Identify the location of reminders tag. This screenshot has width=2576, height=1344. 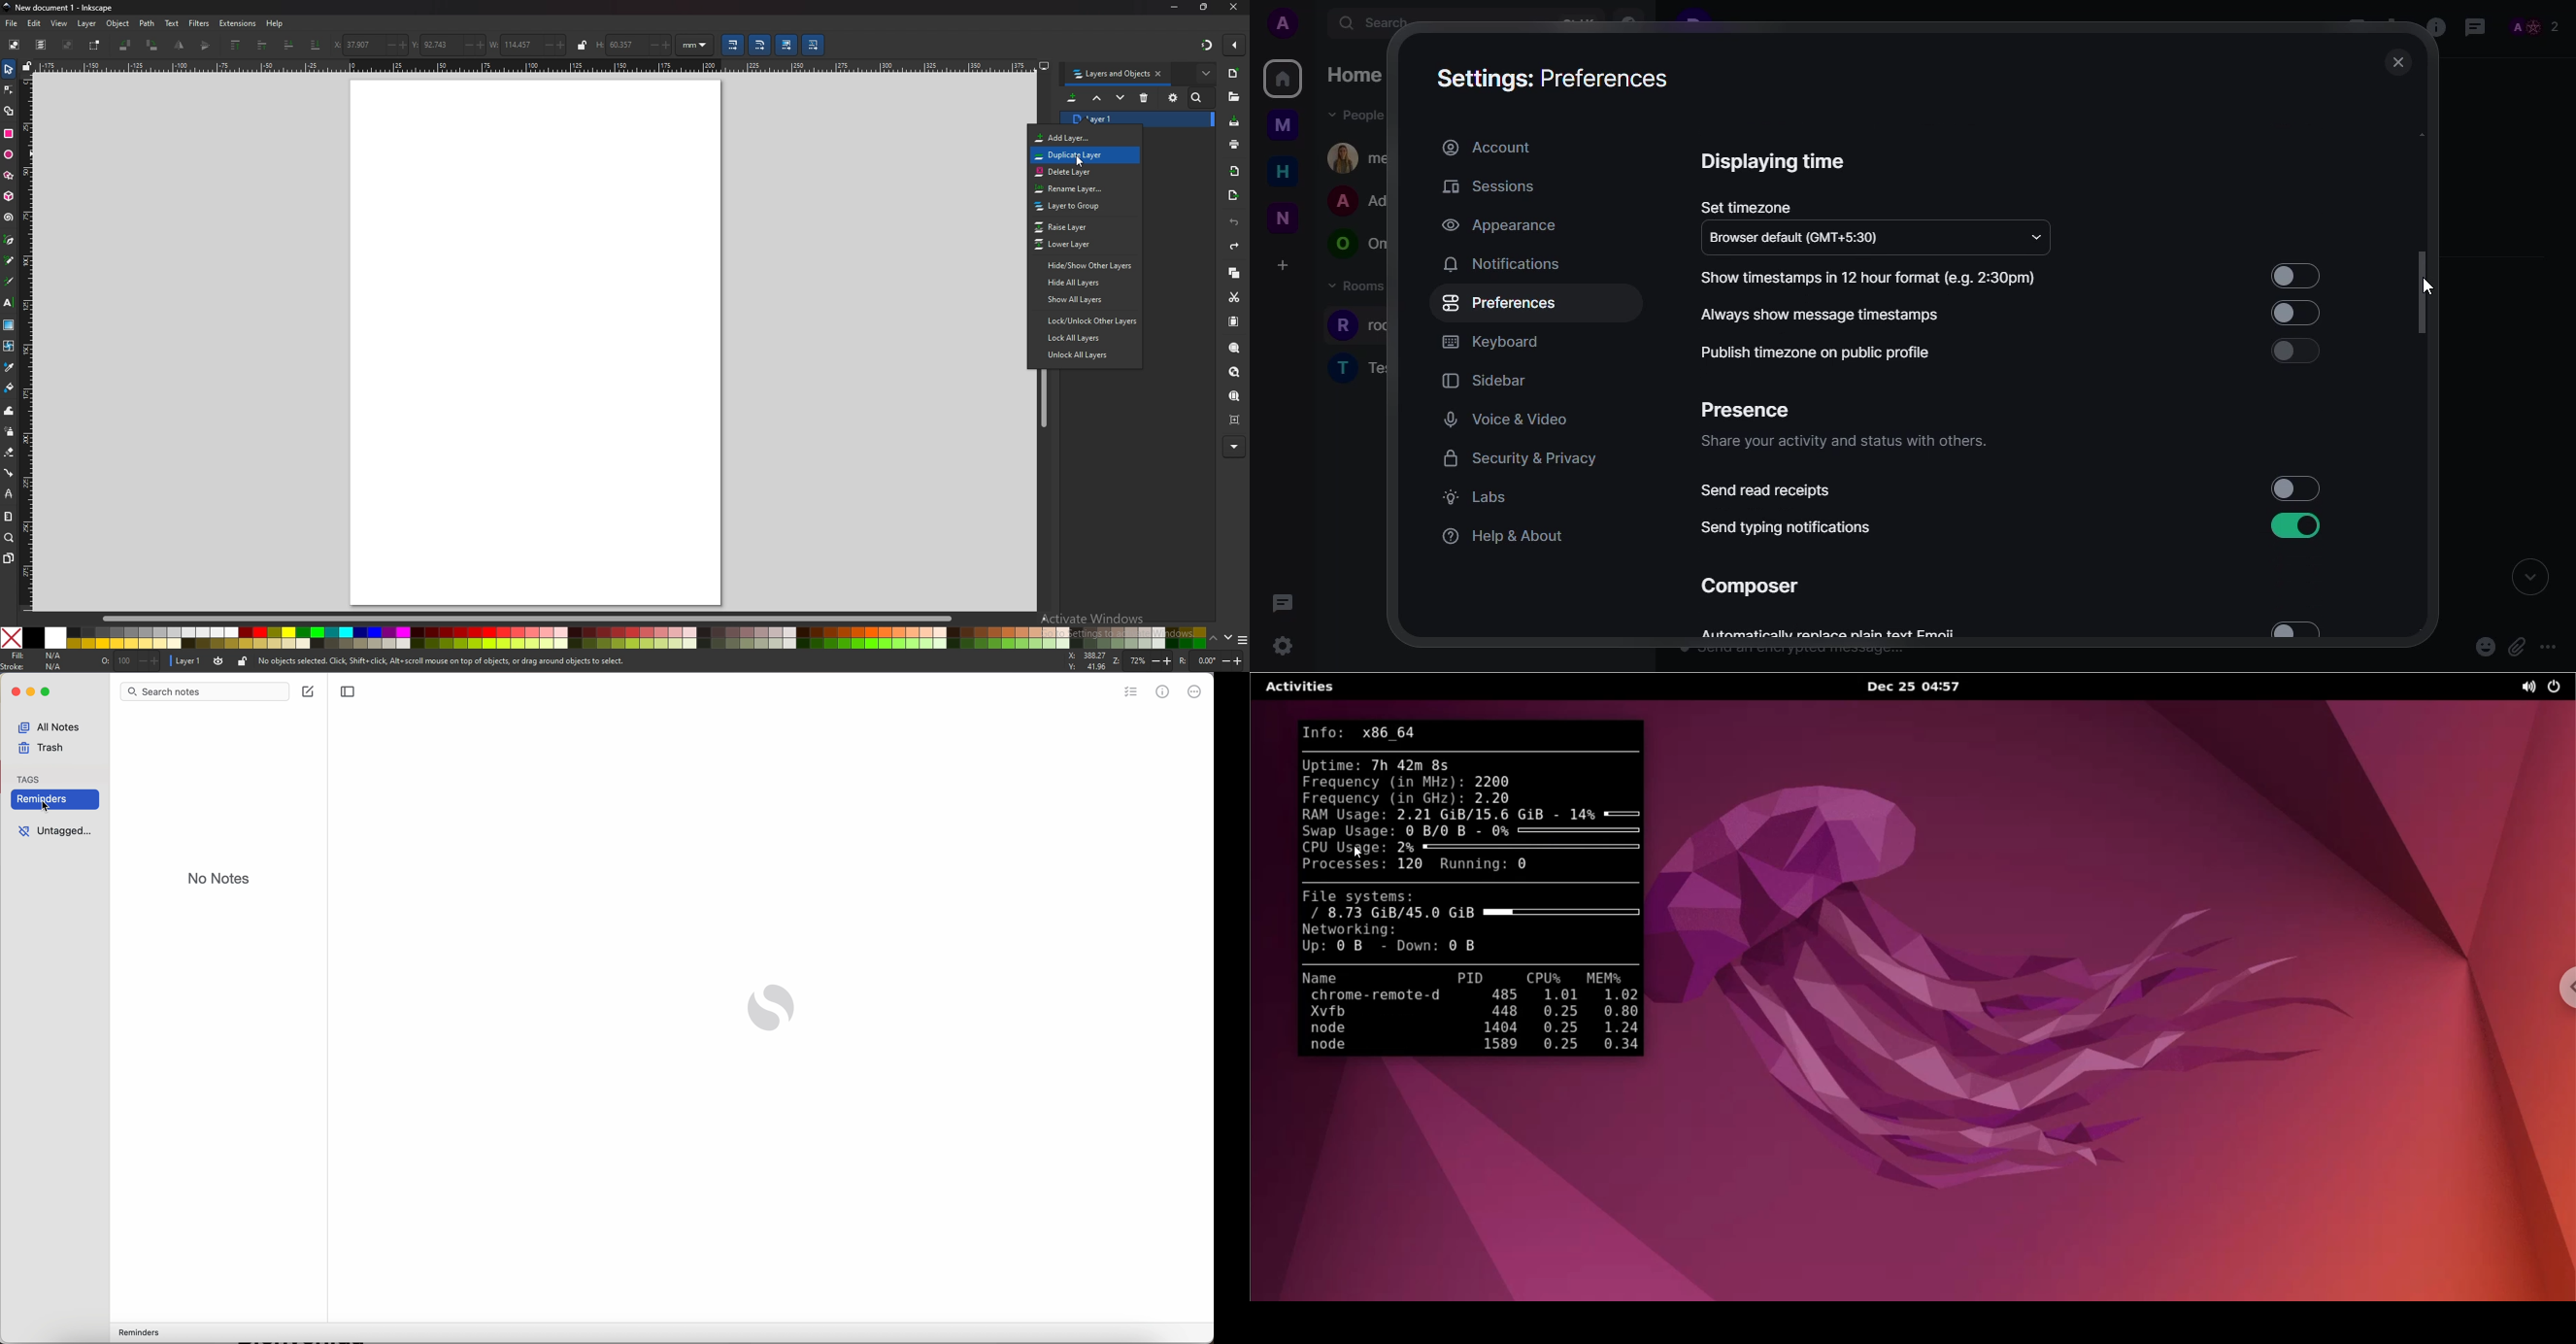
(77, 799).